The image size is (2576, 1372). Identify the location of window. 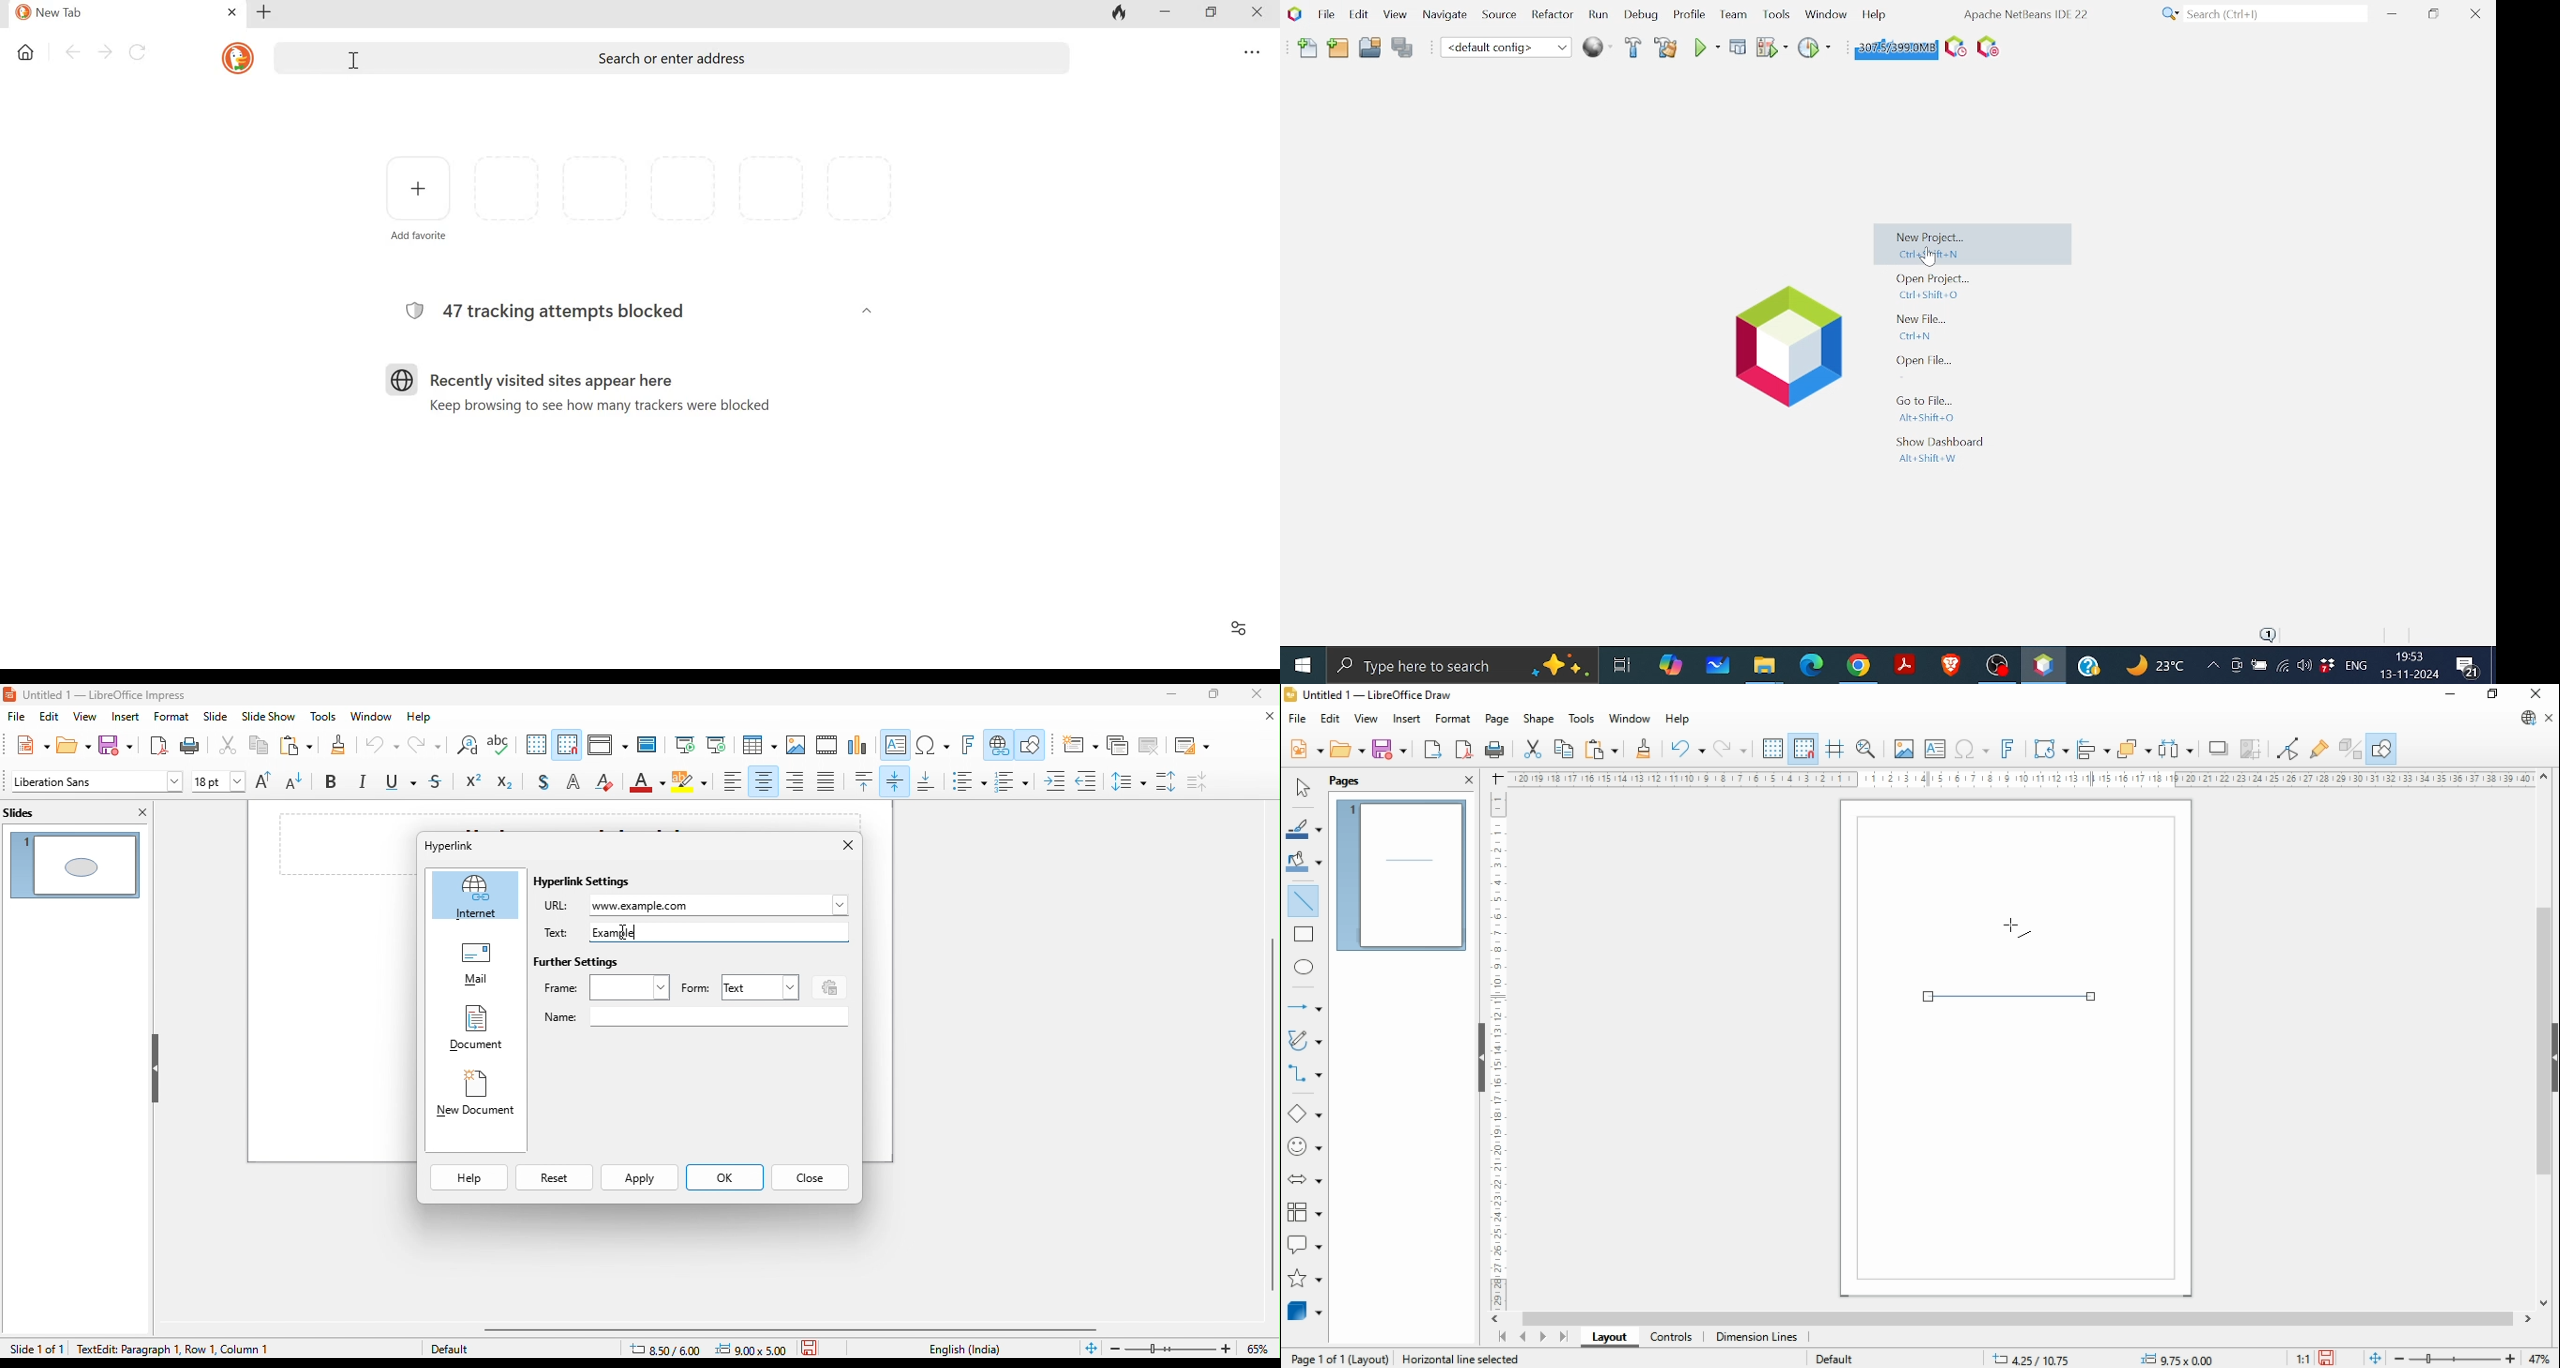
(1629, 720).